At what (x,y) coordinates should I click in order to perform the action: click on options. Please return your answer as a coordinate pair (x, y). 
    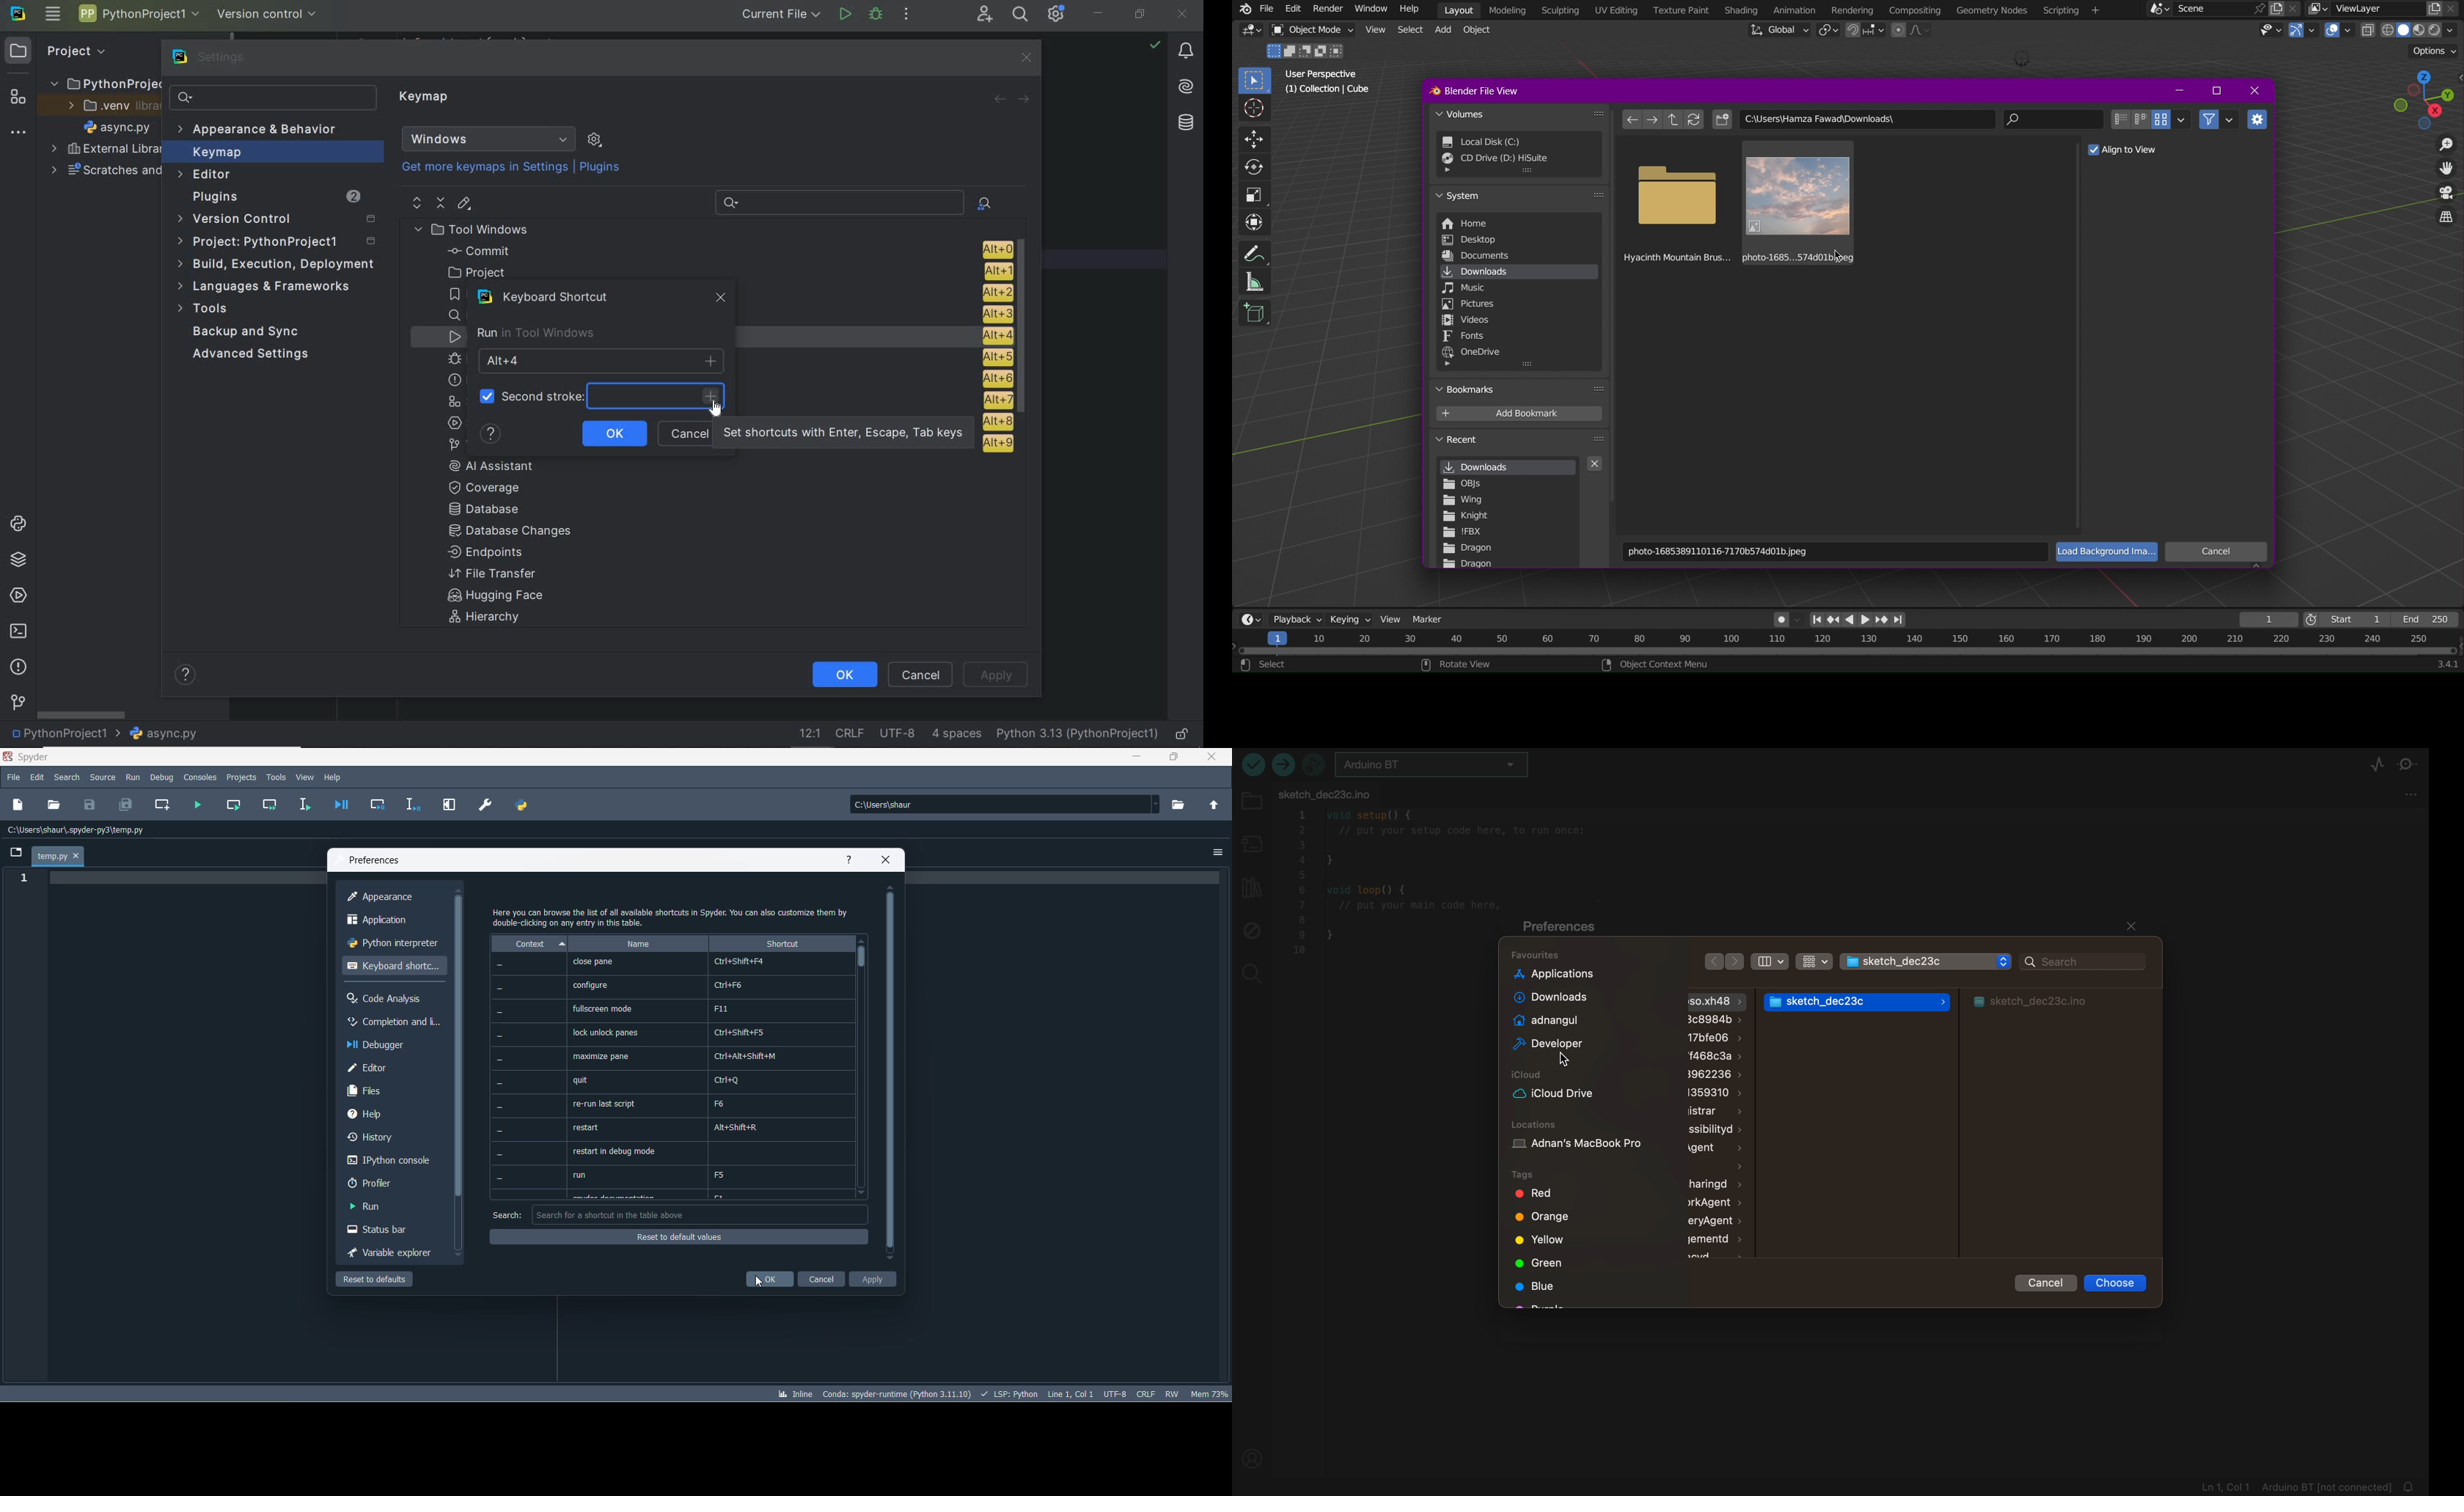
    Looking at the image, I should click on (1217, 853).